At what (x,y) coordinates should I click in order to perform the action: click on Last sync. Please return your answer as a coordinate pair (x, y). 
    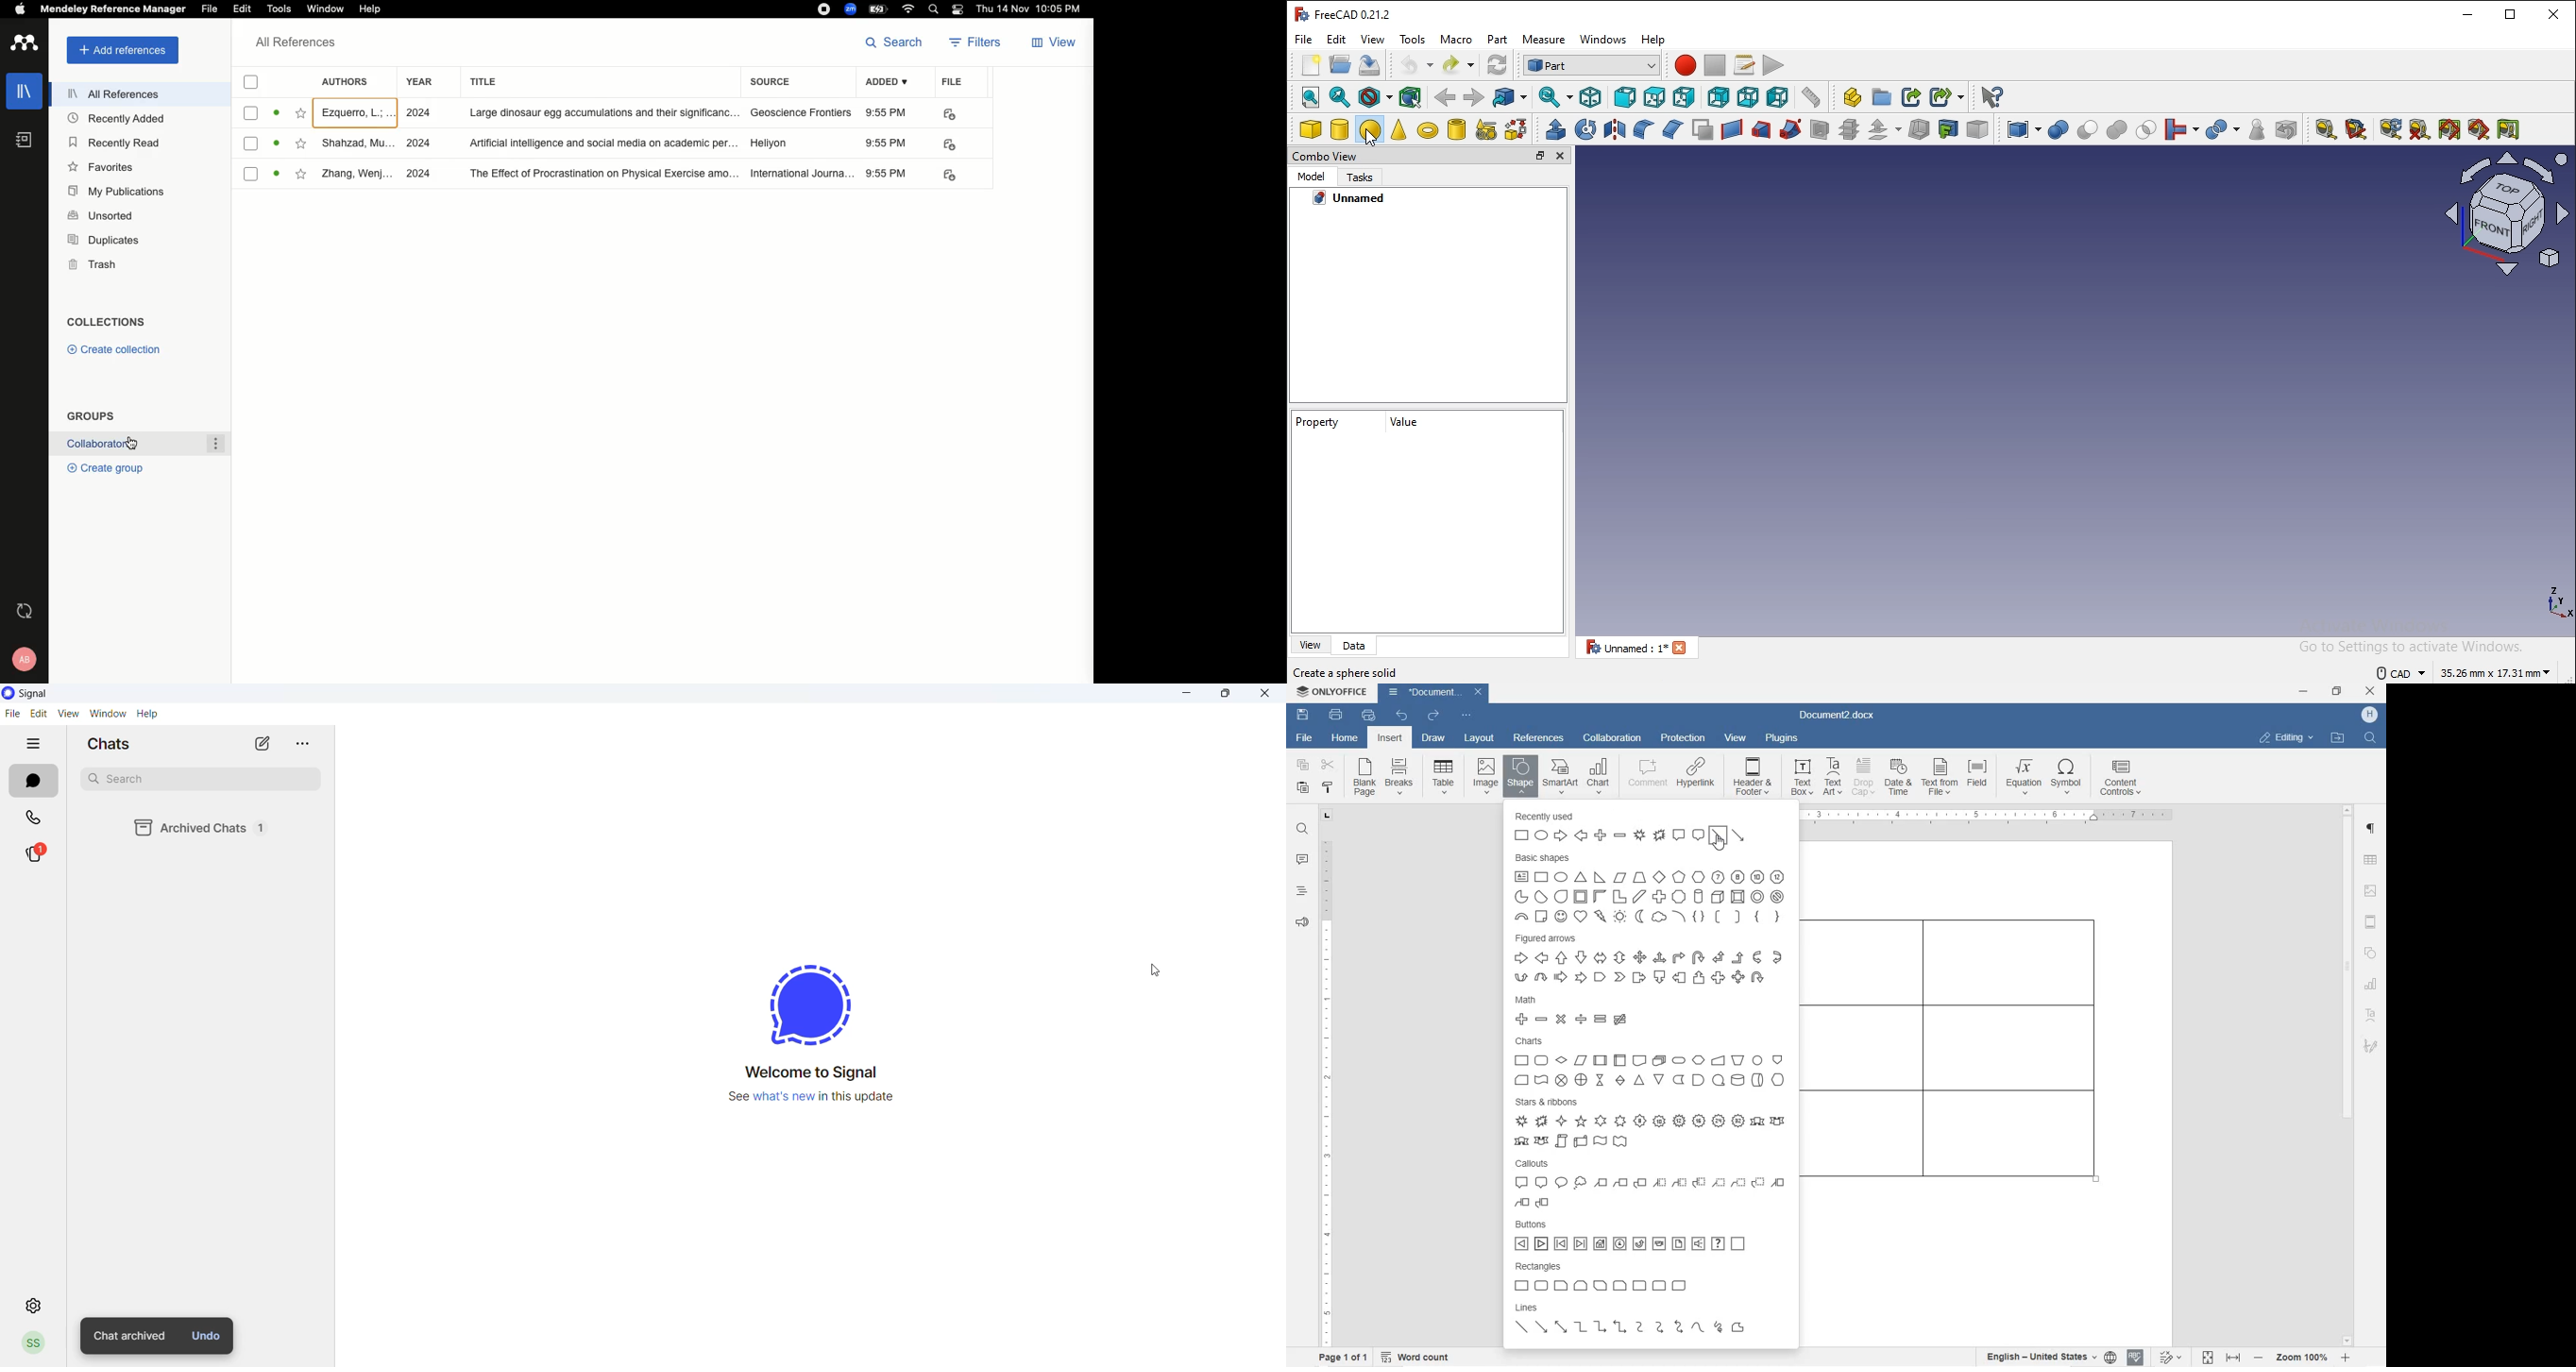
    Looking at the image, I should click on (28, 612).